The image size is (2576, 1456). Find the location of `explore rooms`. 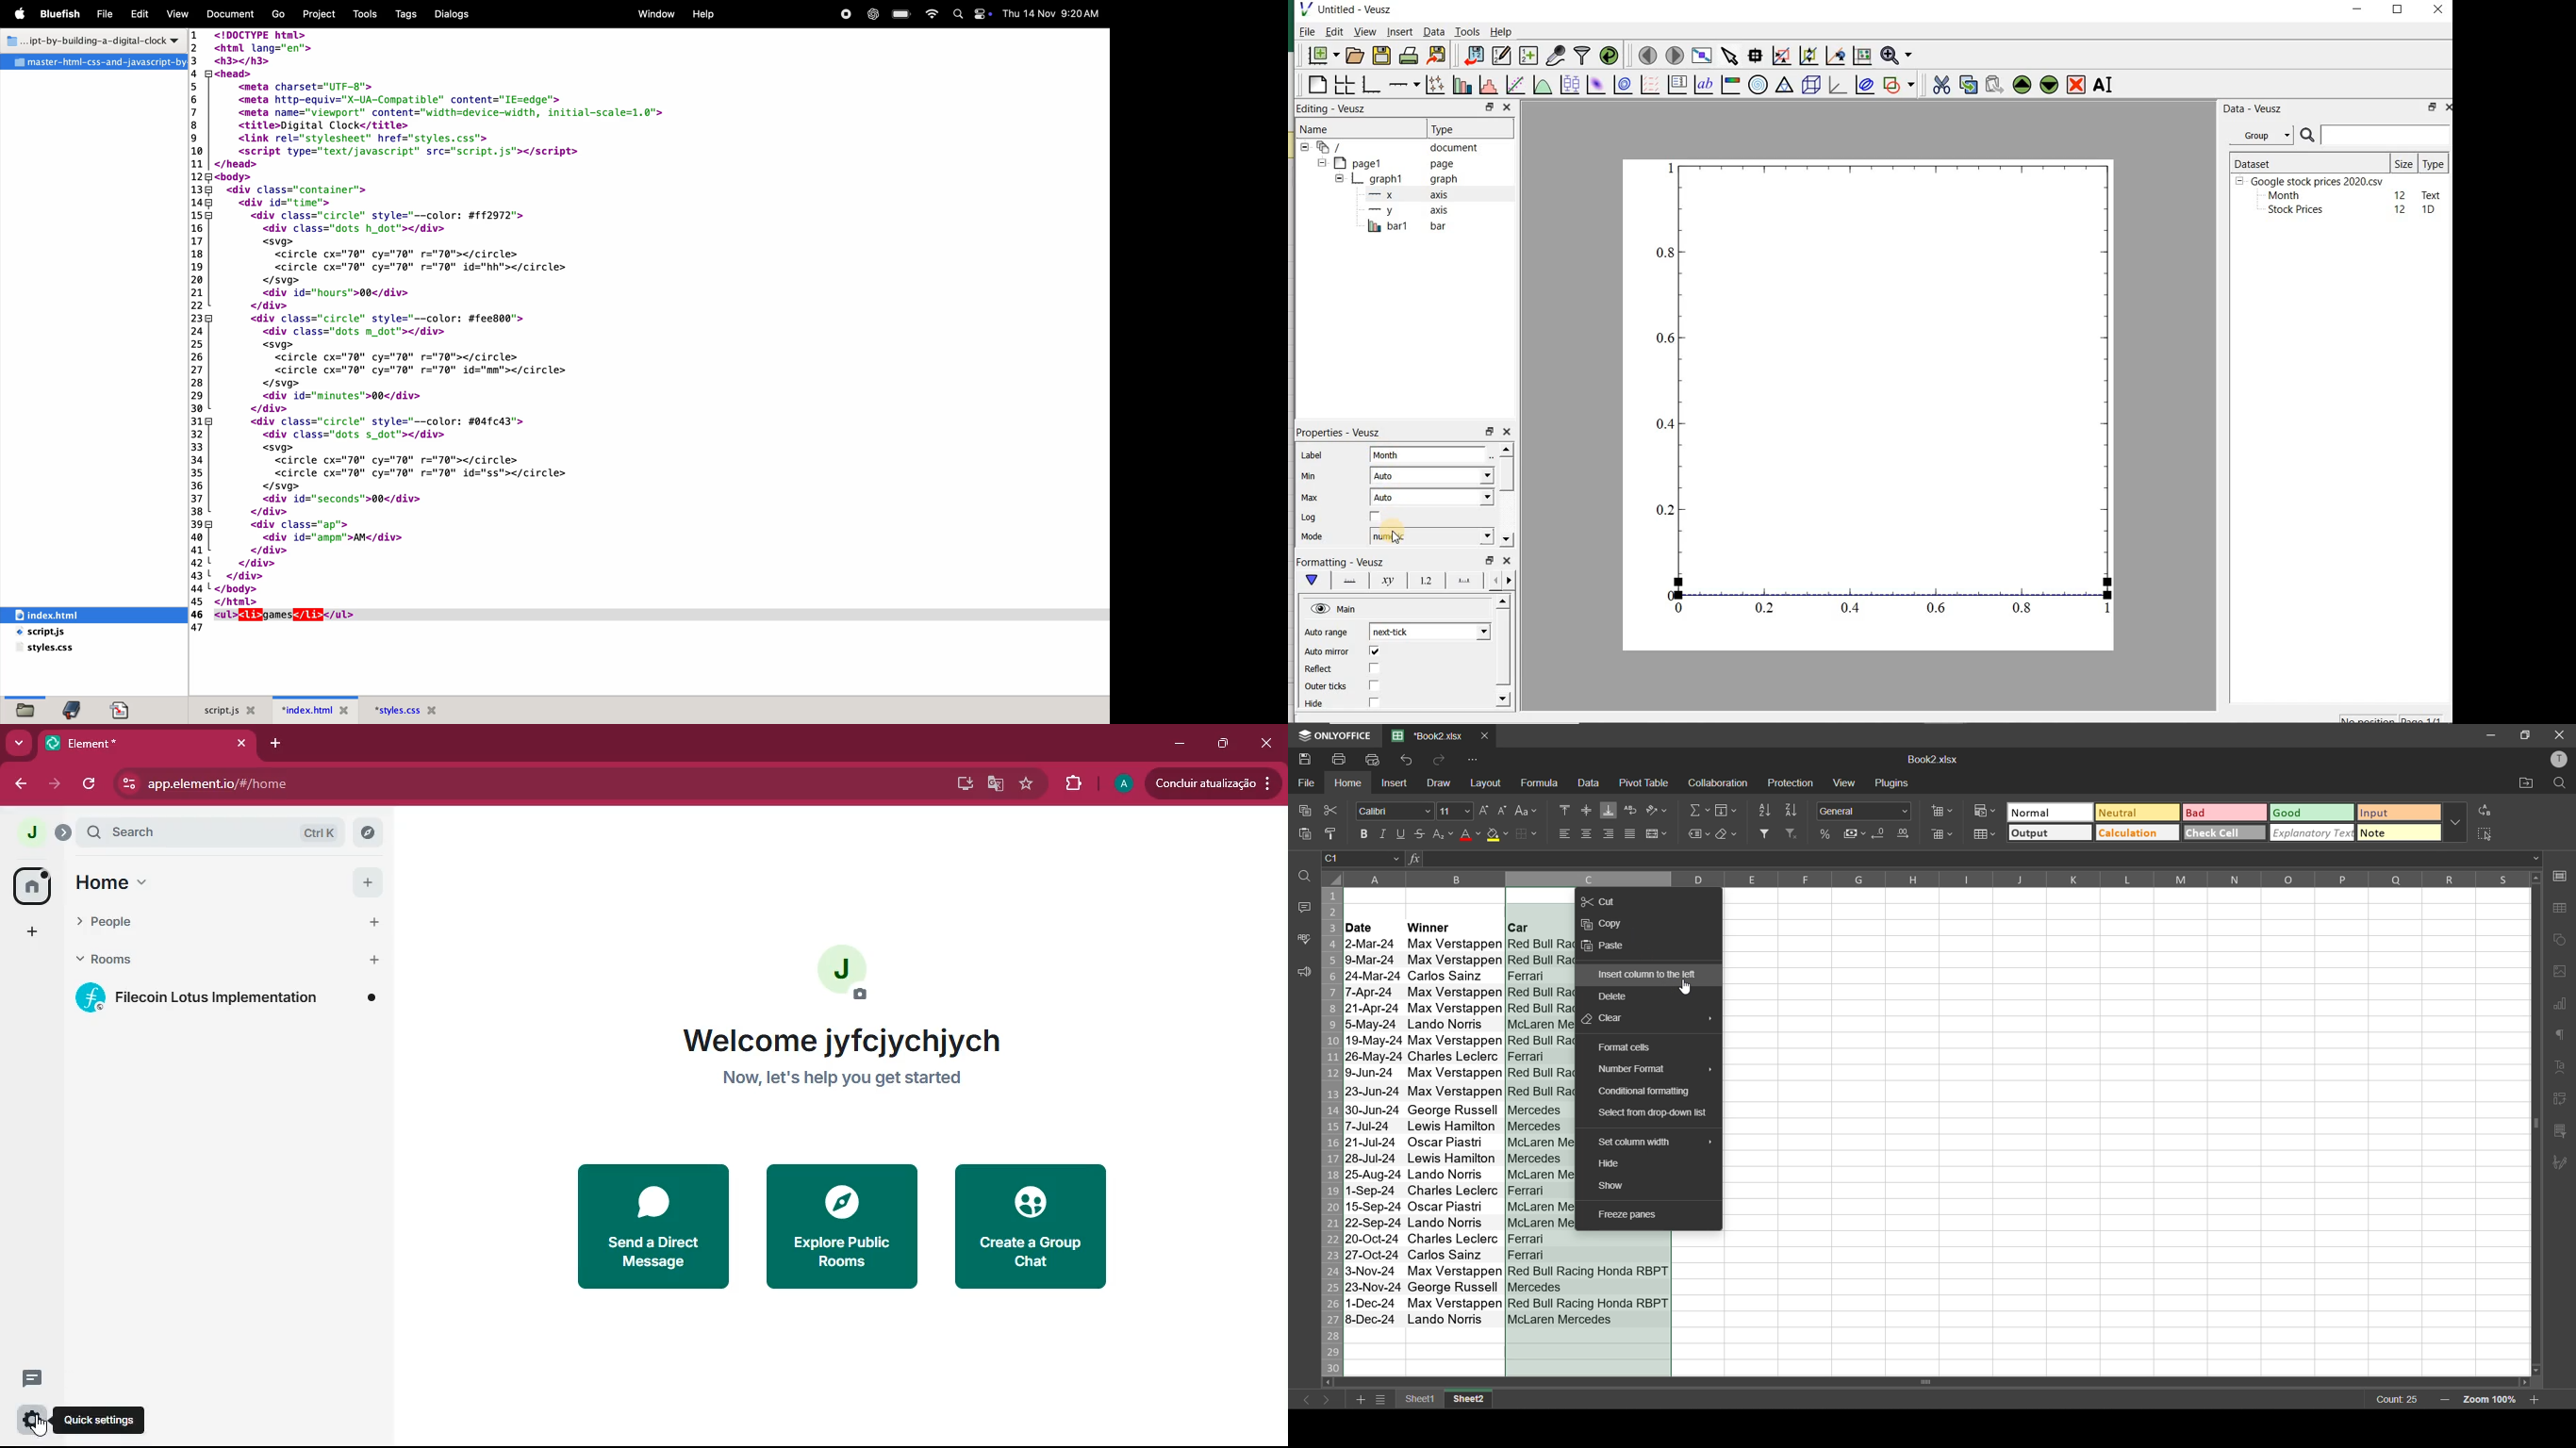

explore rooms is located at coordinates (368, 831).